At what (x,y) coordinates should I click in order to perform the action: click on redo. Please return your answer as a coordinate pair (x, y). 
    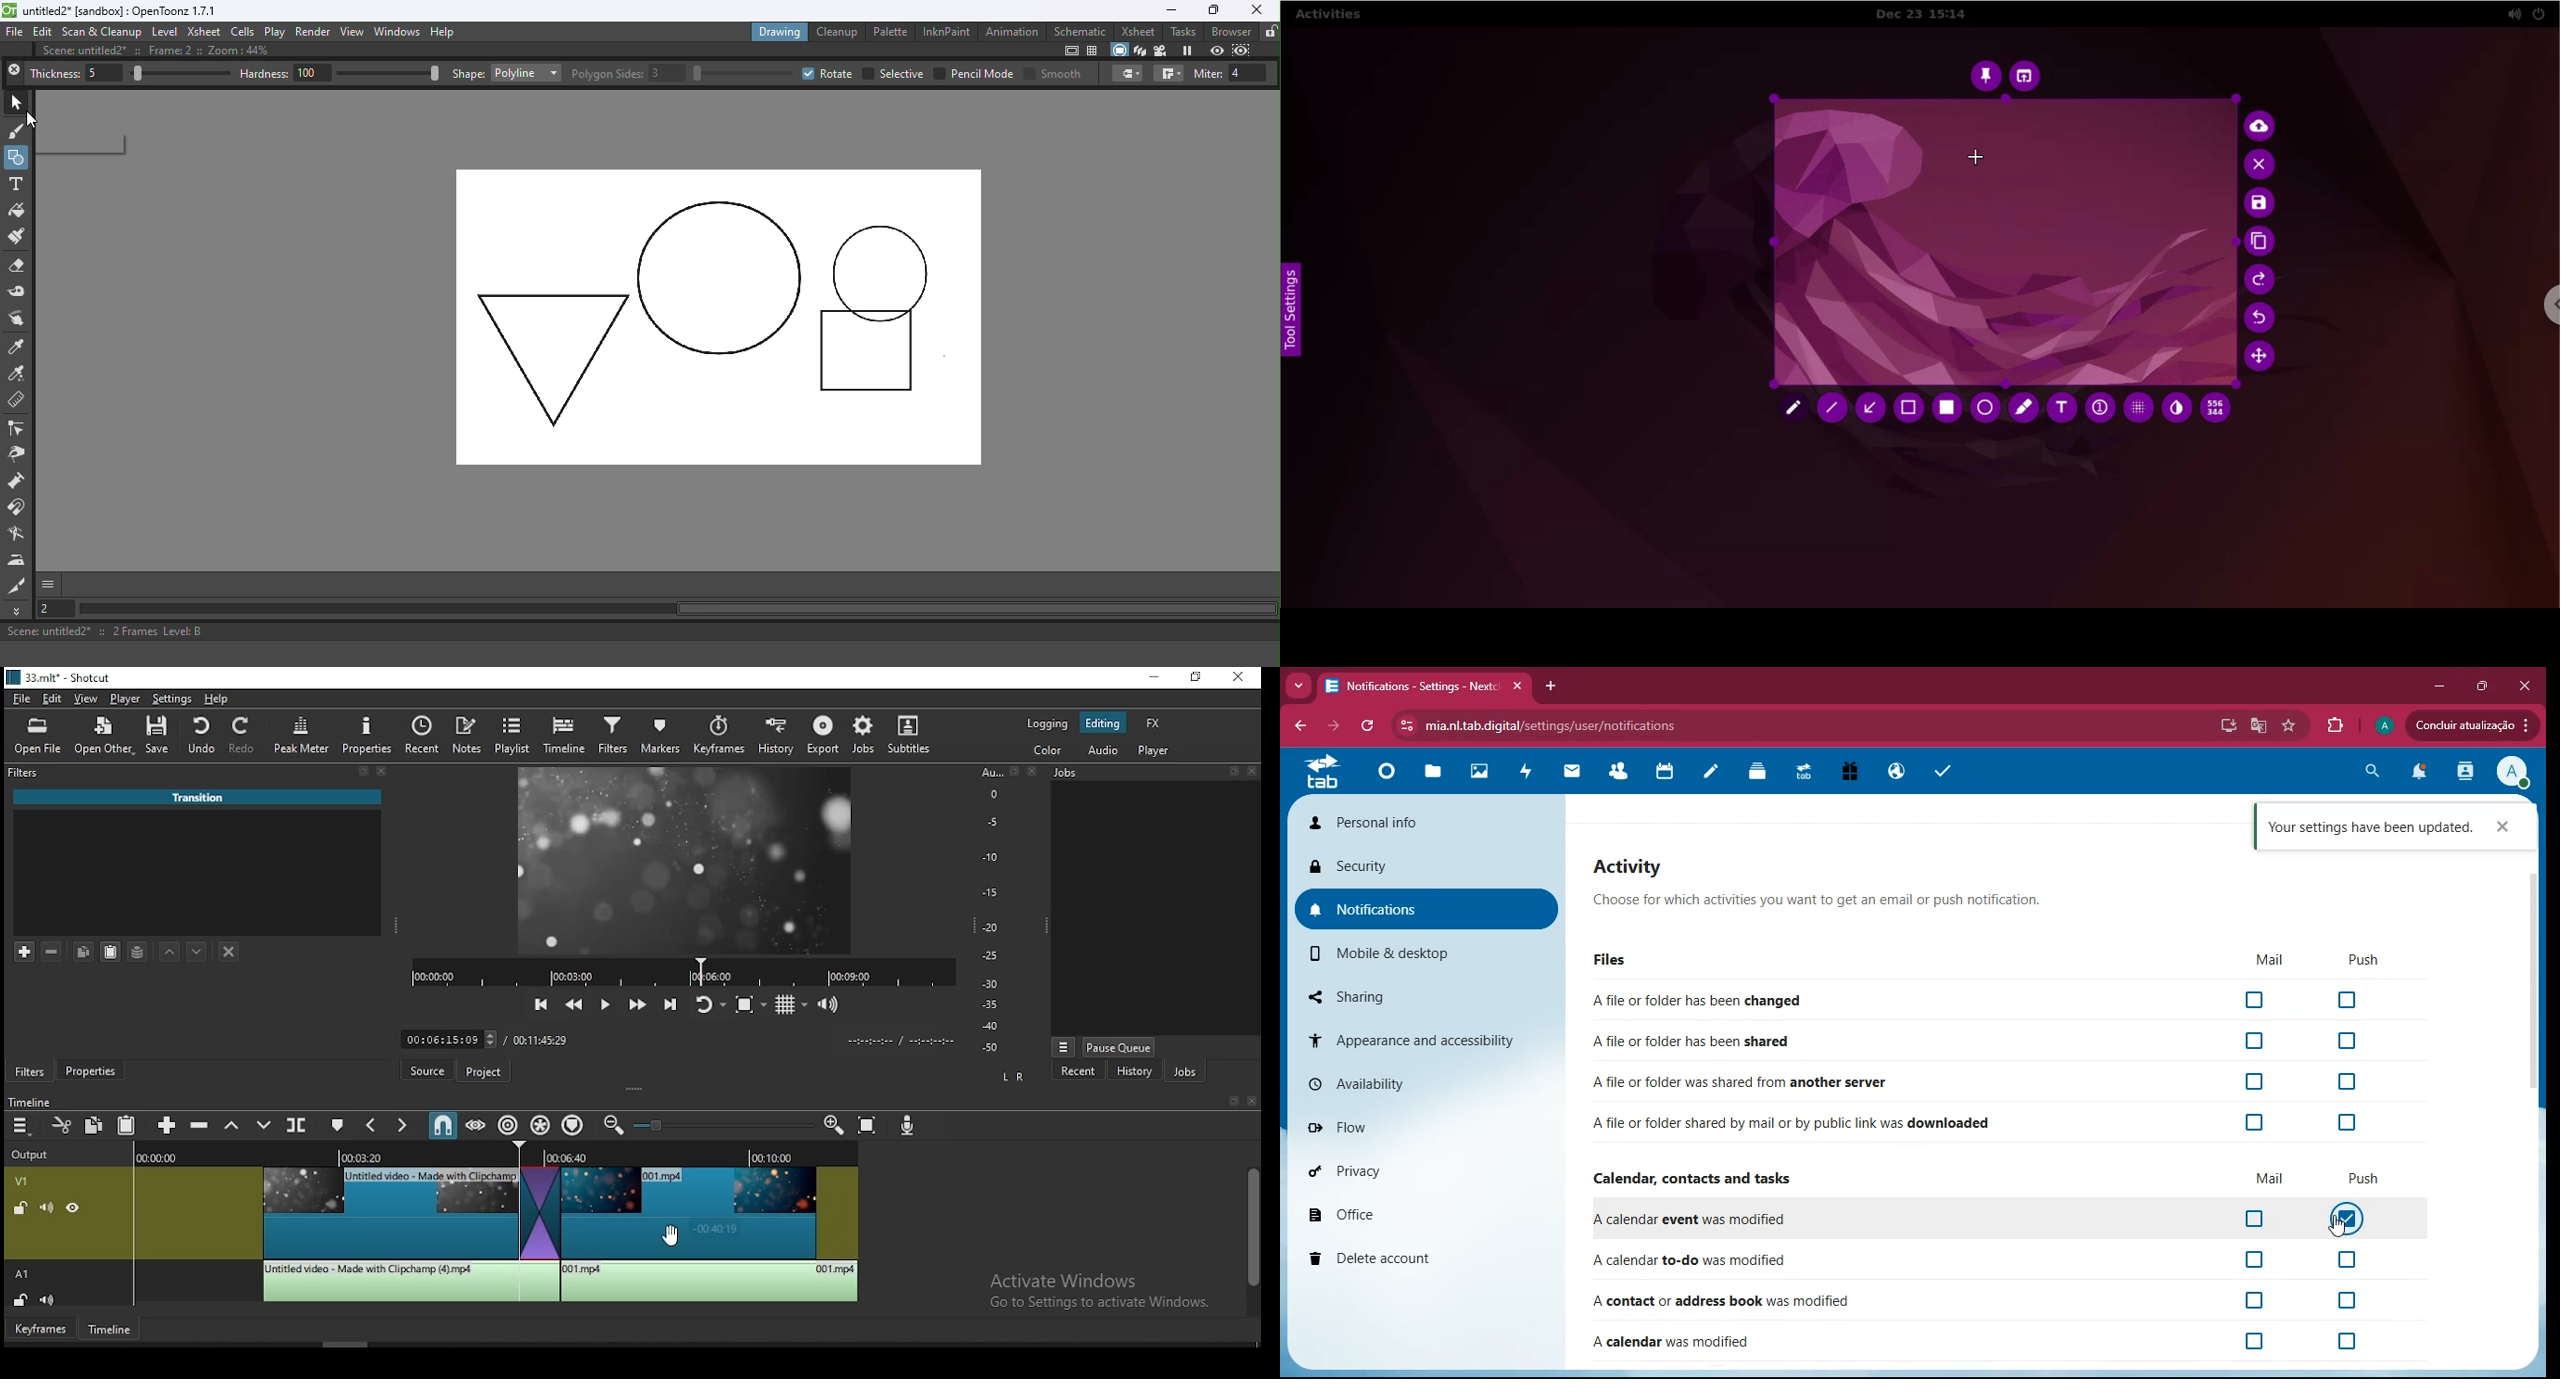
    Looking at the image, I should click on (244, 737).